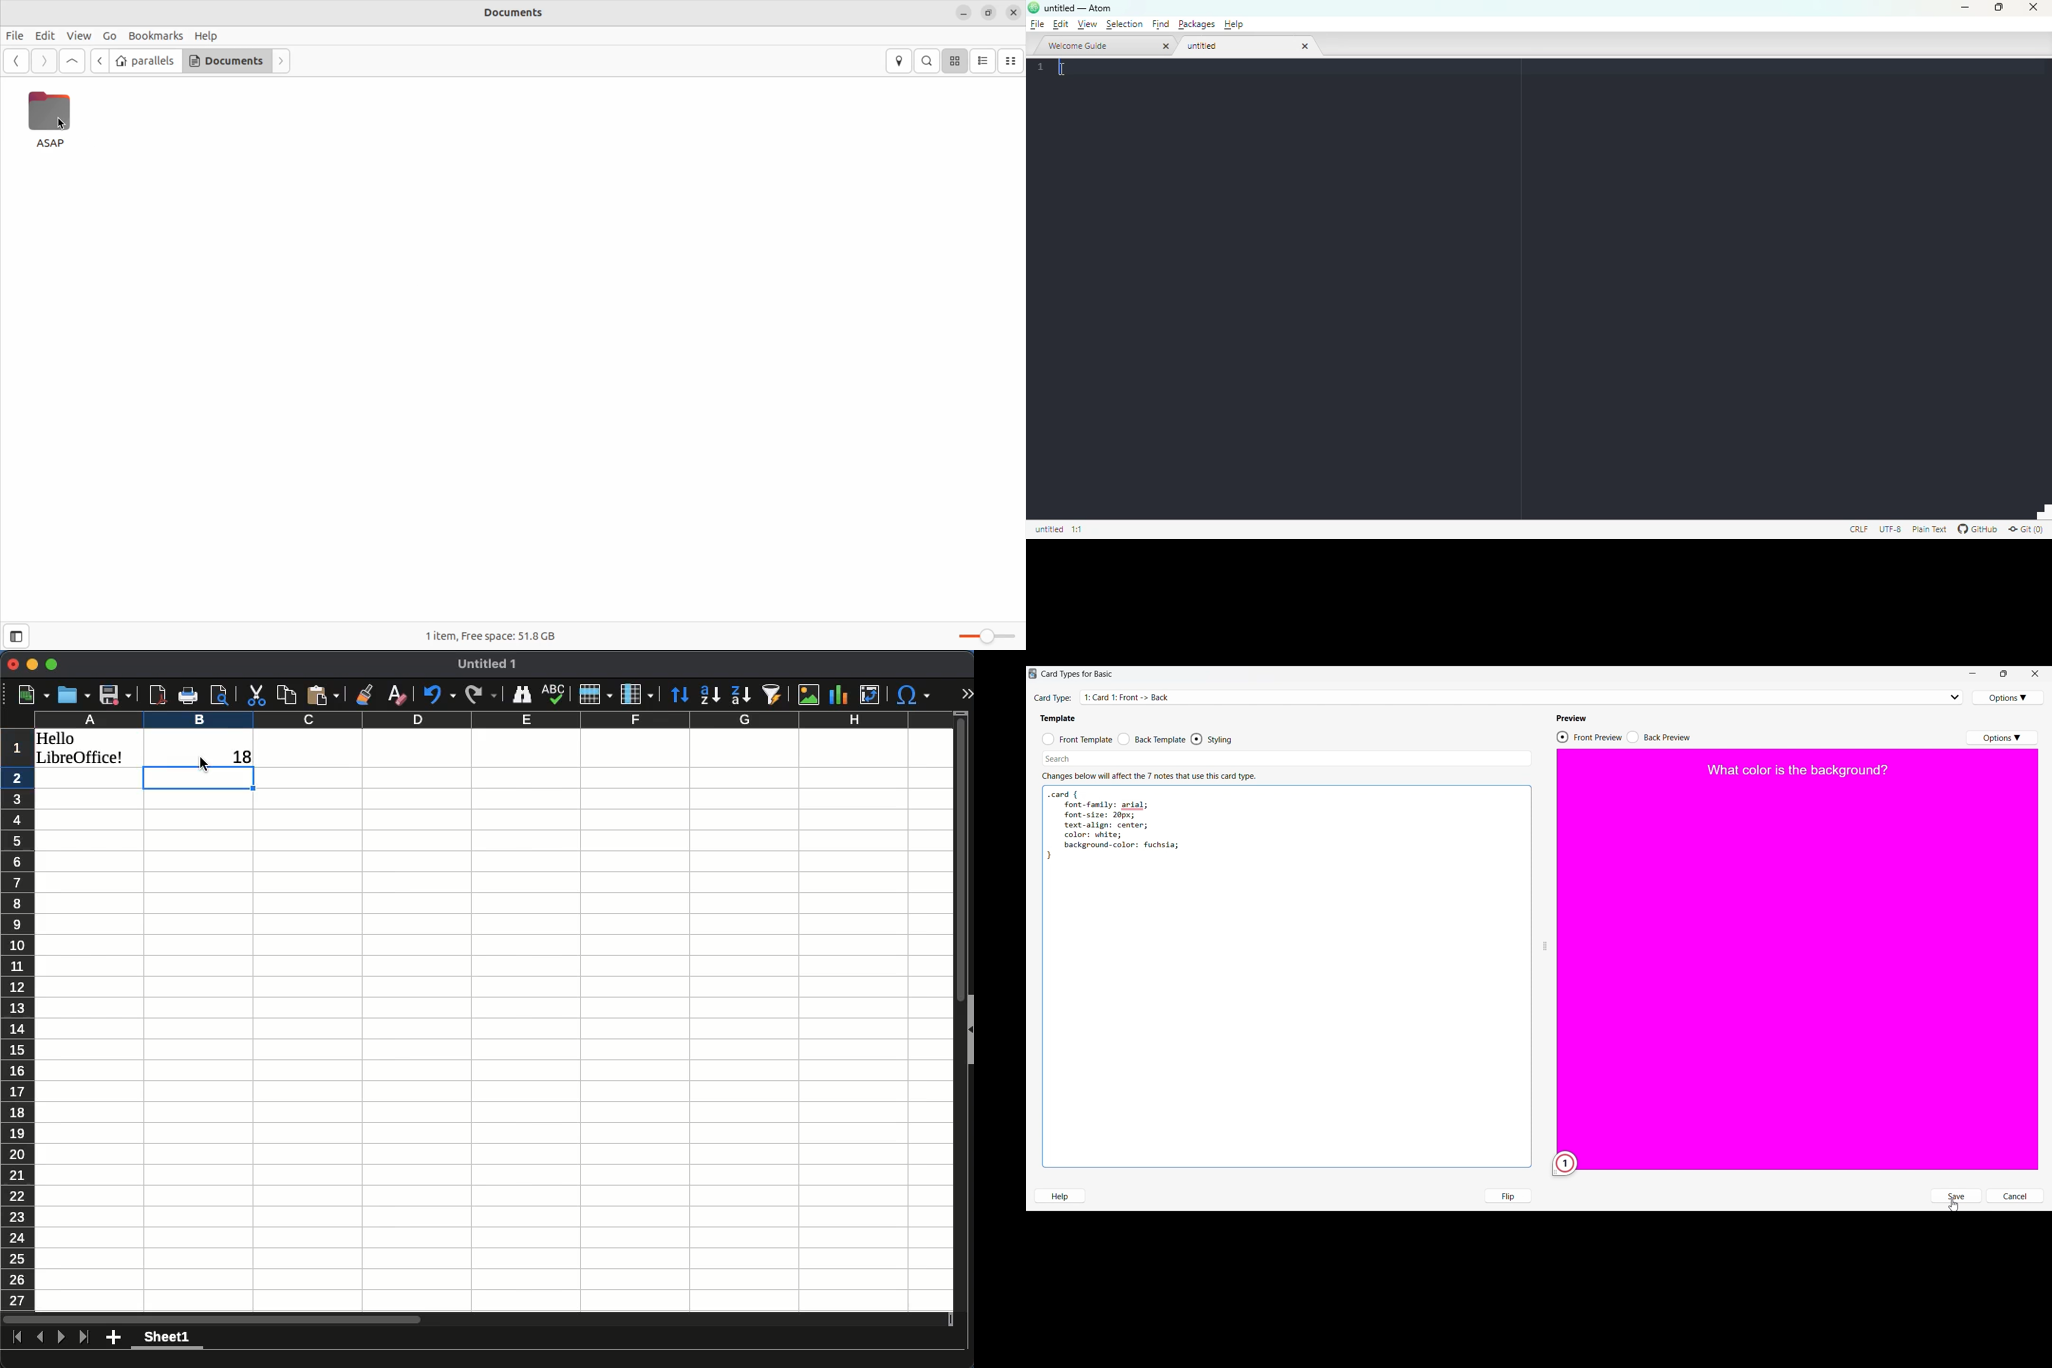 The image size is (2072, 1372). What do you see at coordinates (1059, 68) in the screenshot?
I see `text cursor` at bounding box center [1059, 68].